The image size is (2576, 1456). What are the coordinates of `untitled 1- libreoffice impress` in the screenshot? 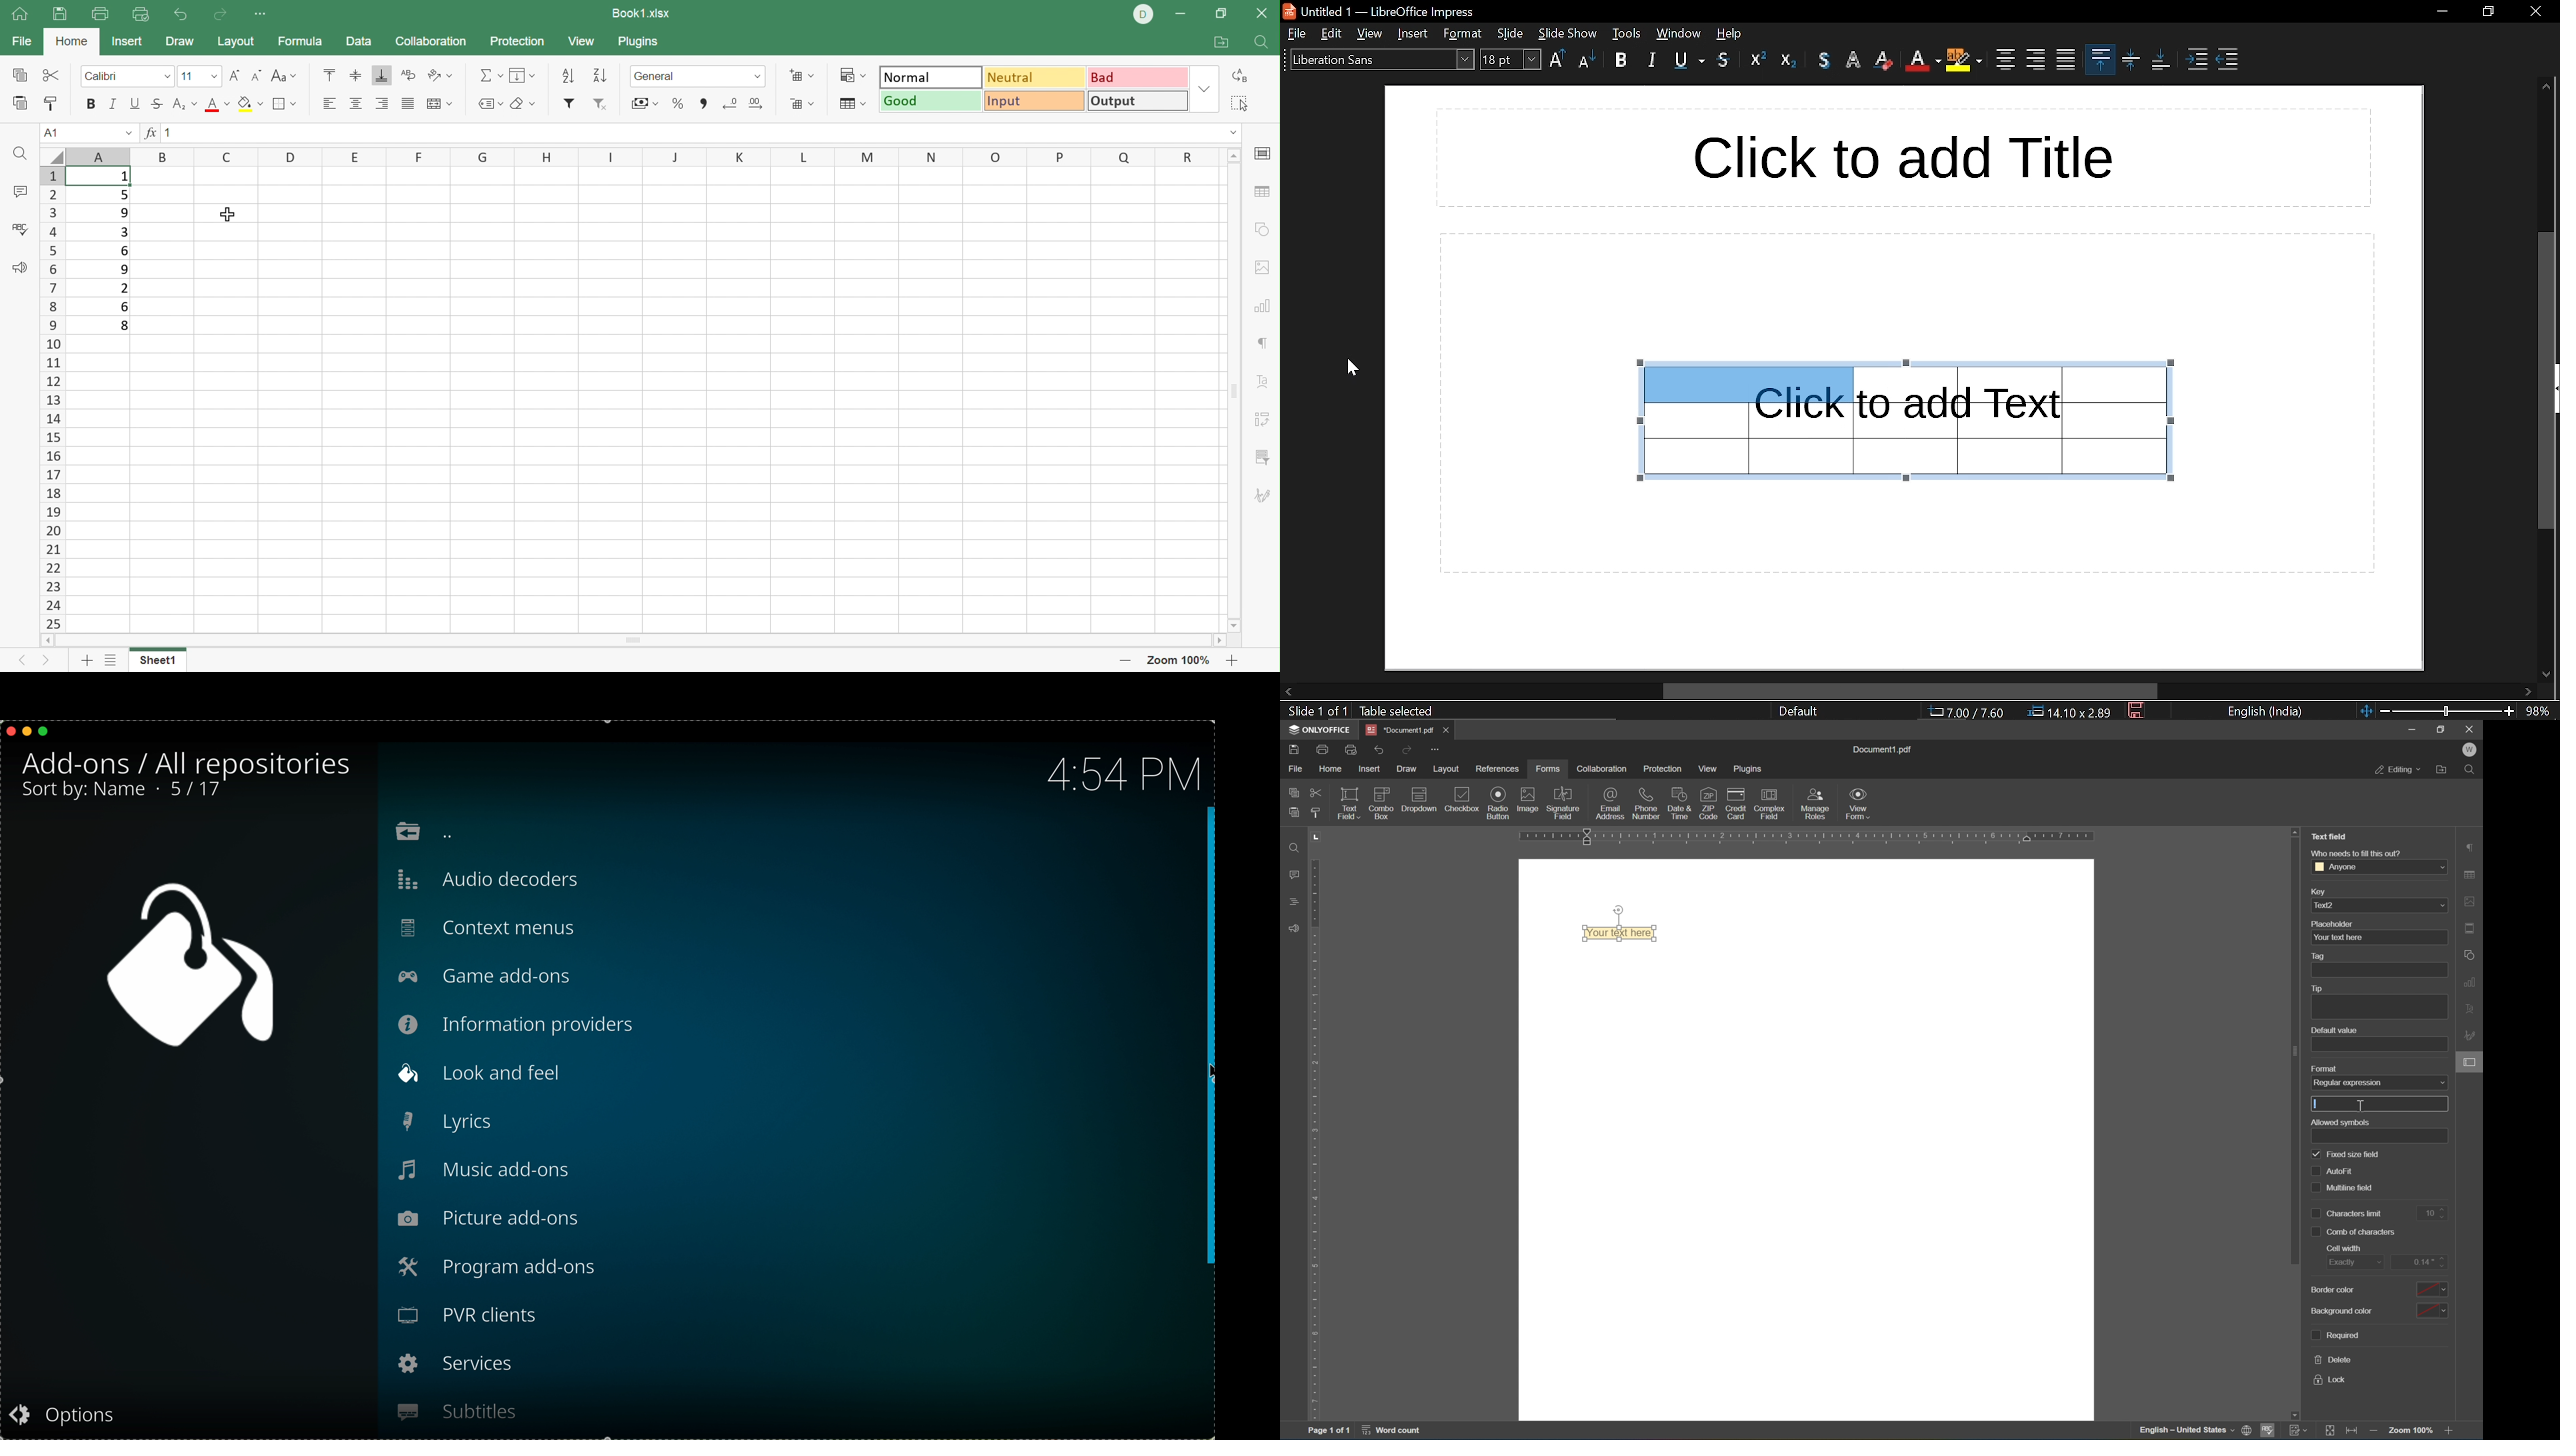 It's located at (1384, 10).